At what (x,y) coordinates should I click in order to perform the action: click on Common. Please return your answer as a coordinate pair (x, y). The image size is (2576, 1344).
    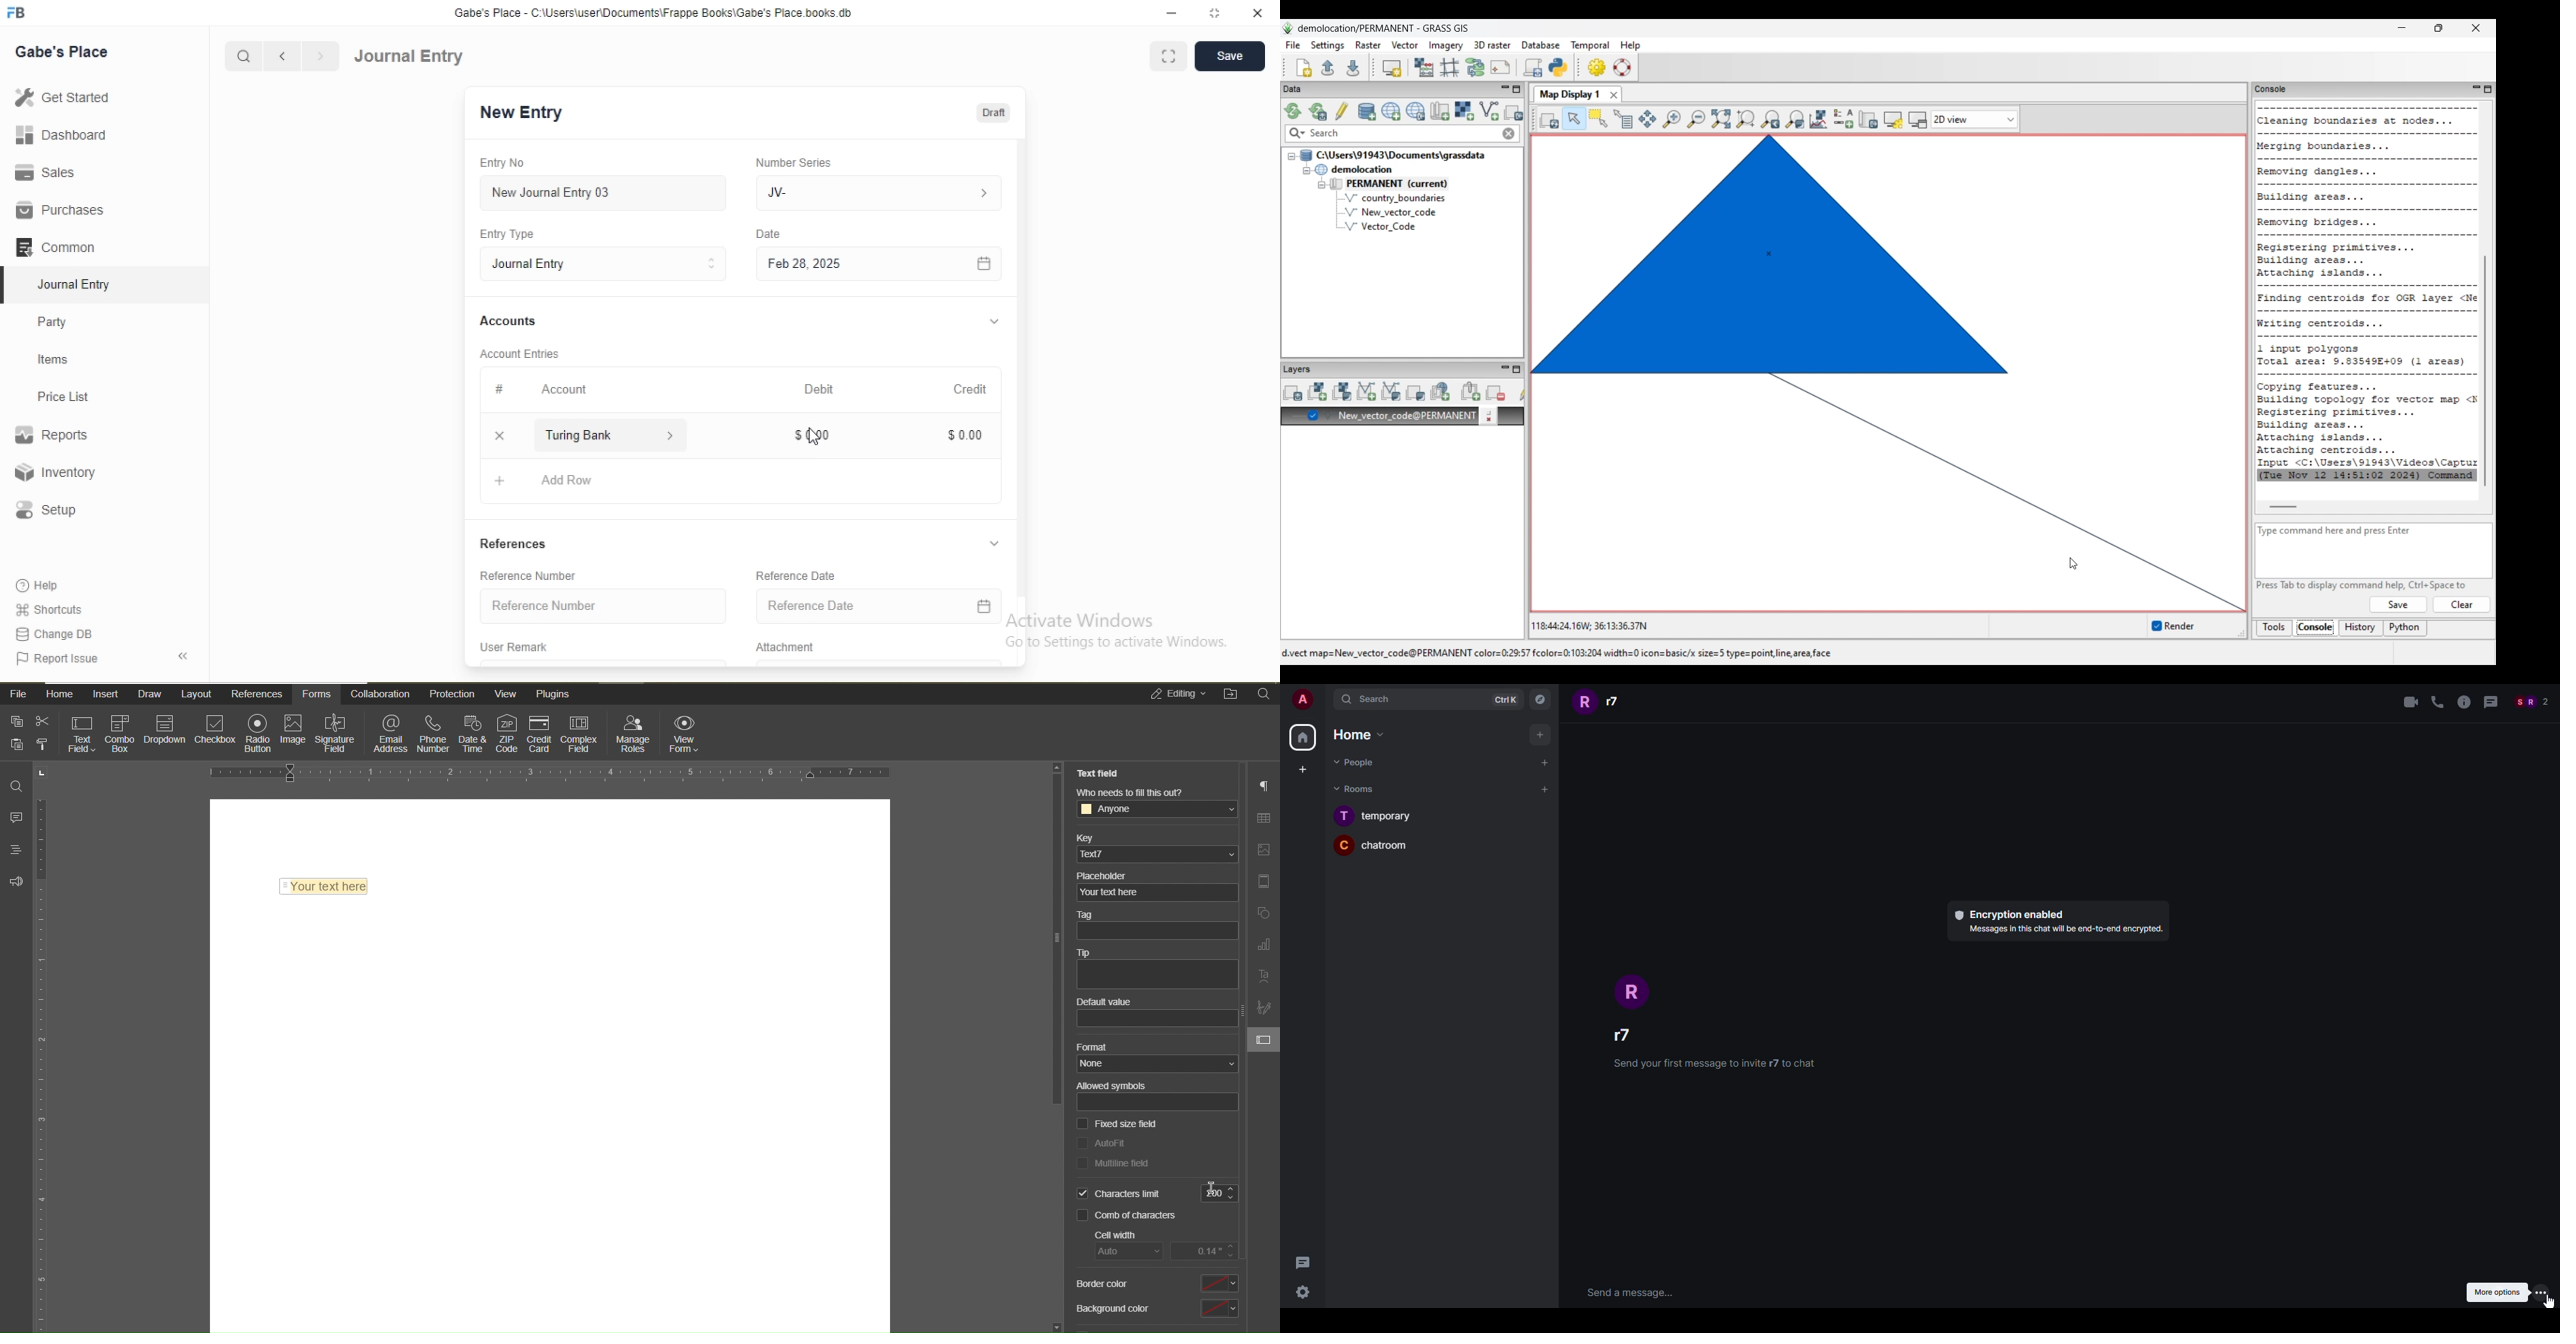
    Looking at the image, I should click on (54, 246).